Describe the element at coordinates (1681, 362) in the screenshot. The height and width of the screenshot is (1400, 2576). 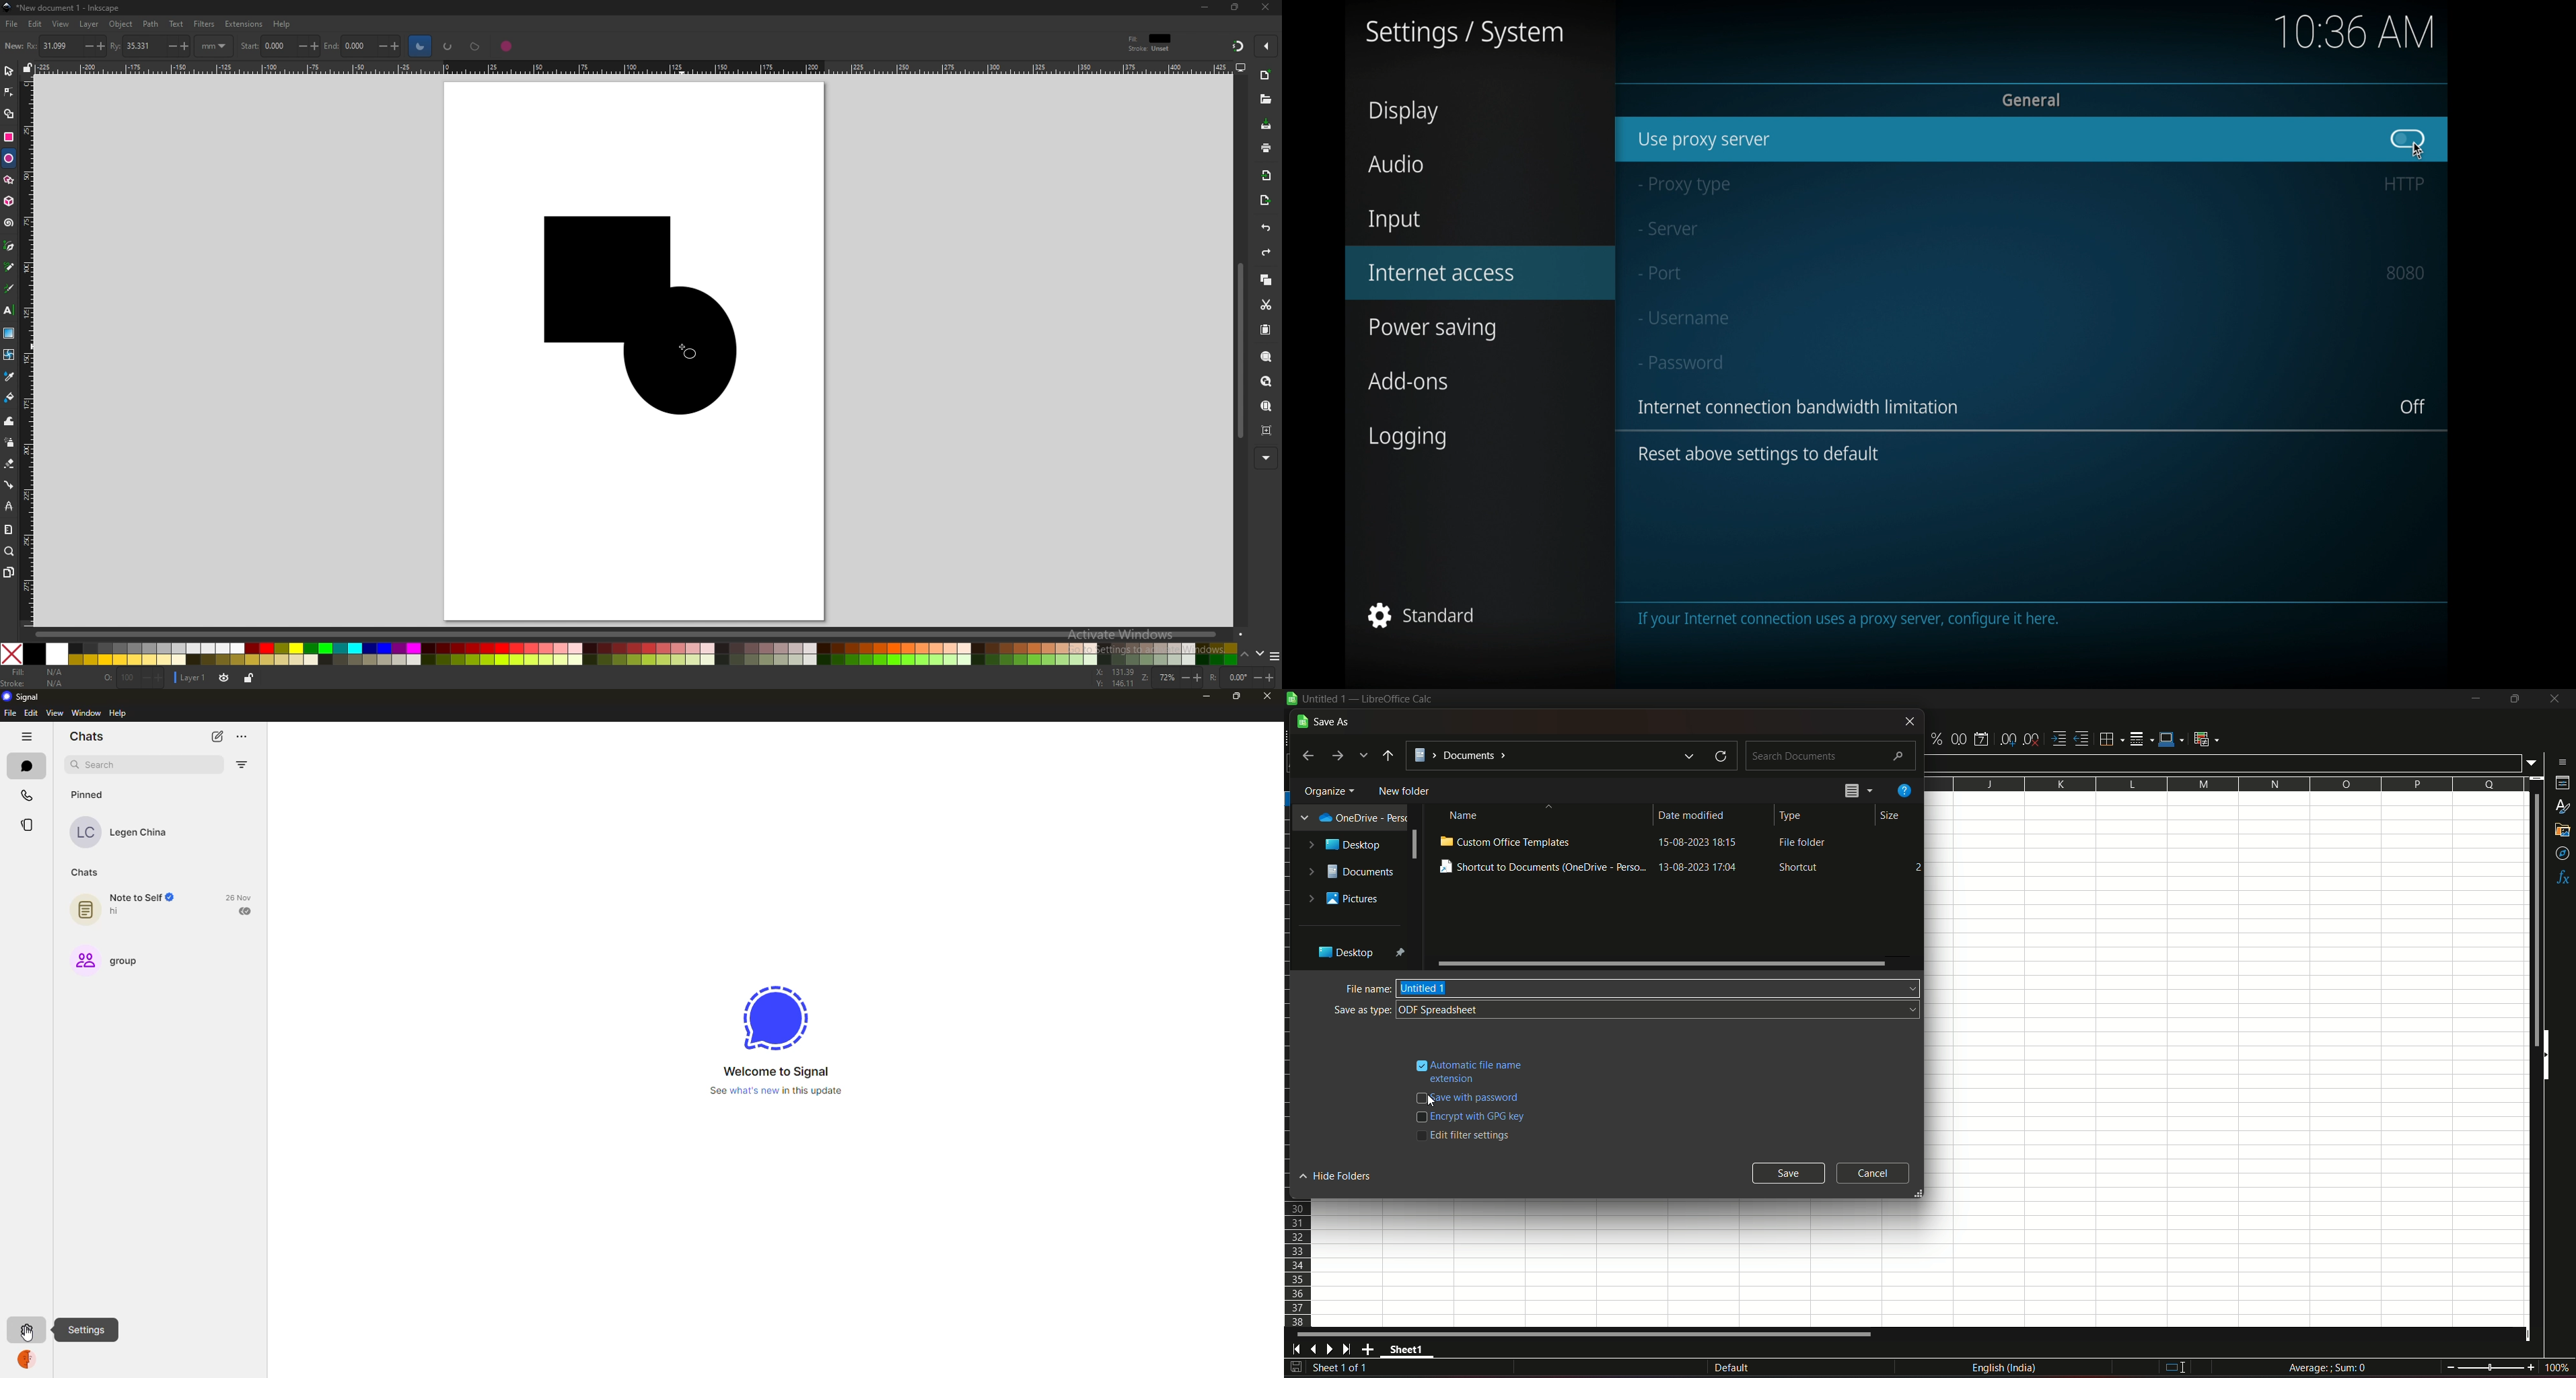
I see `password` at that location.